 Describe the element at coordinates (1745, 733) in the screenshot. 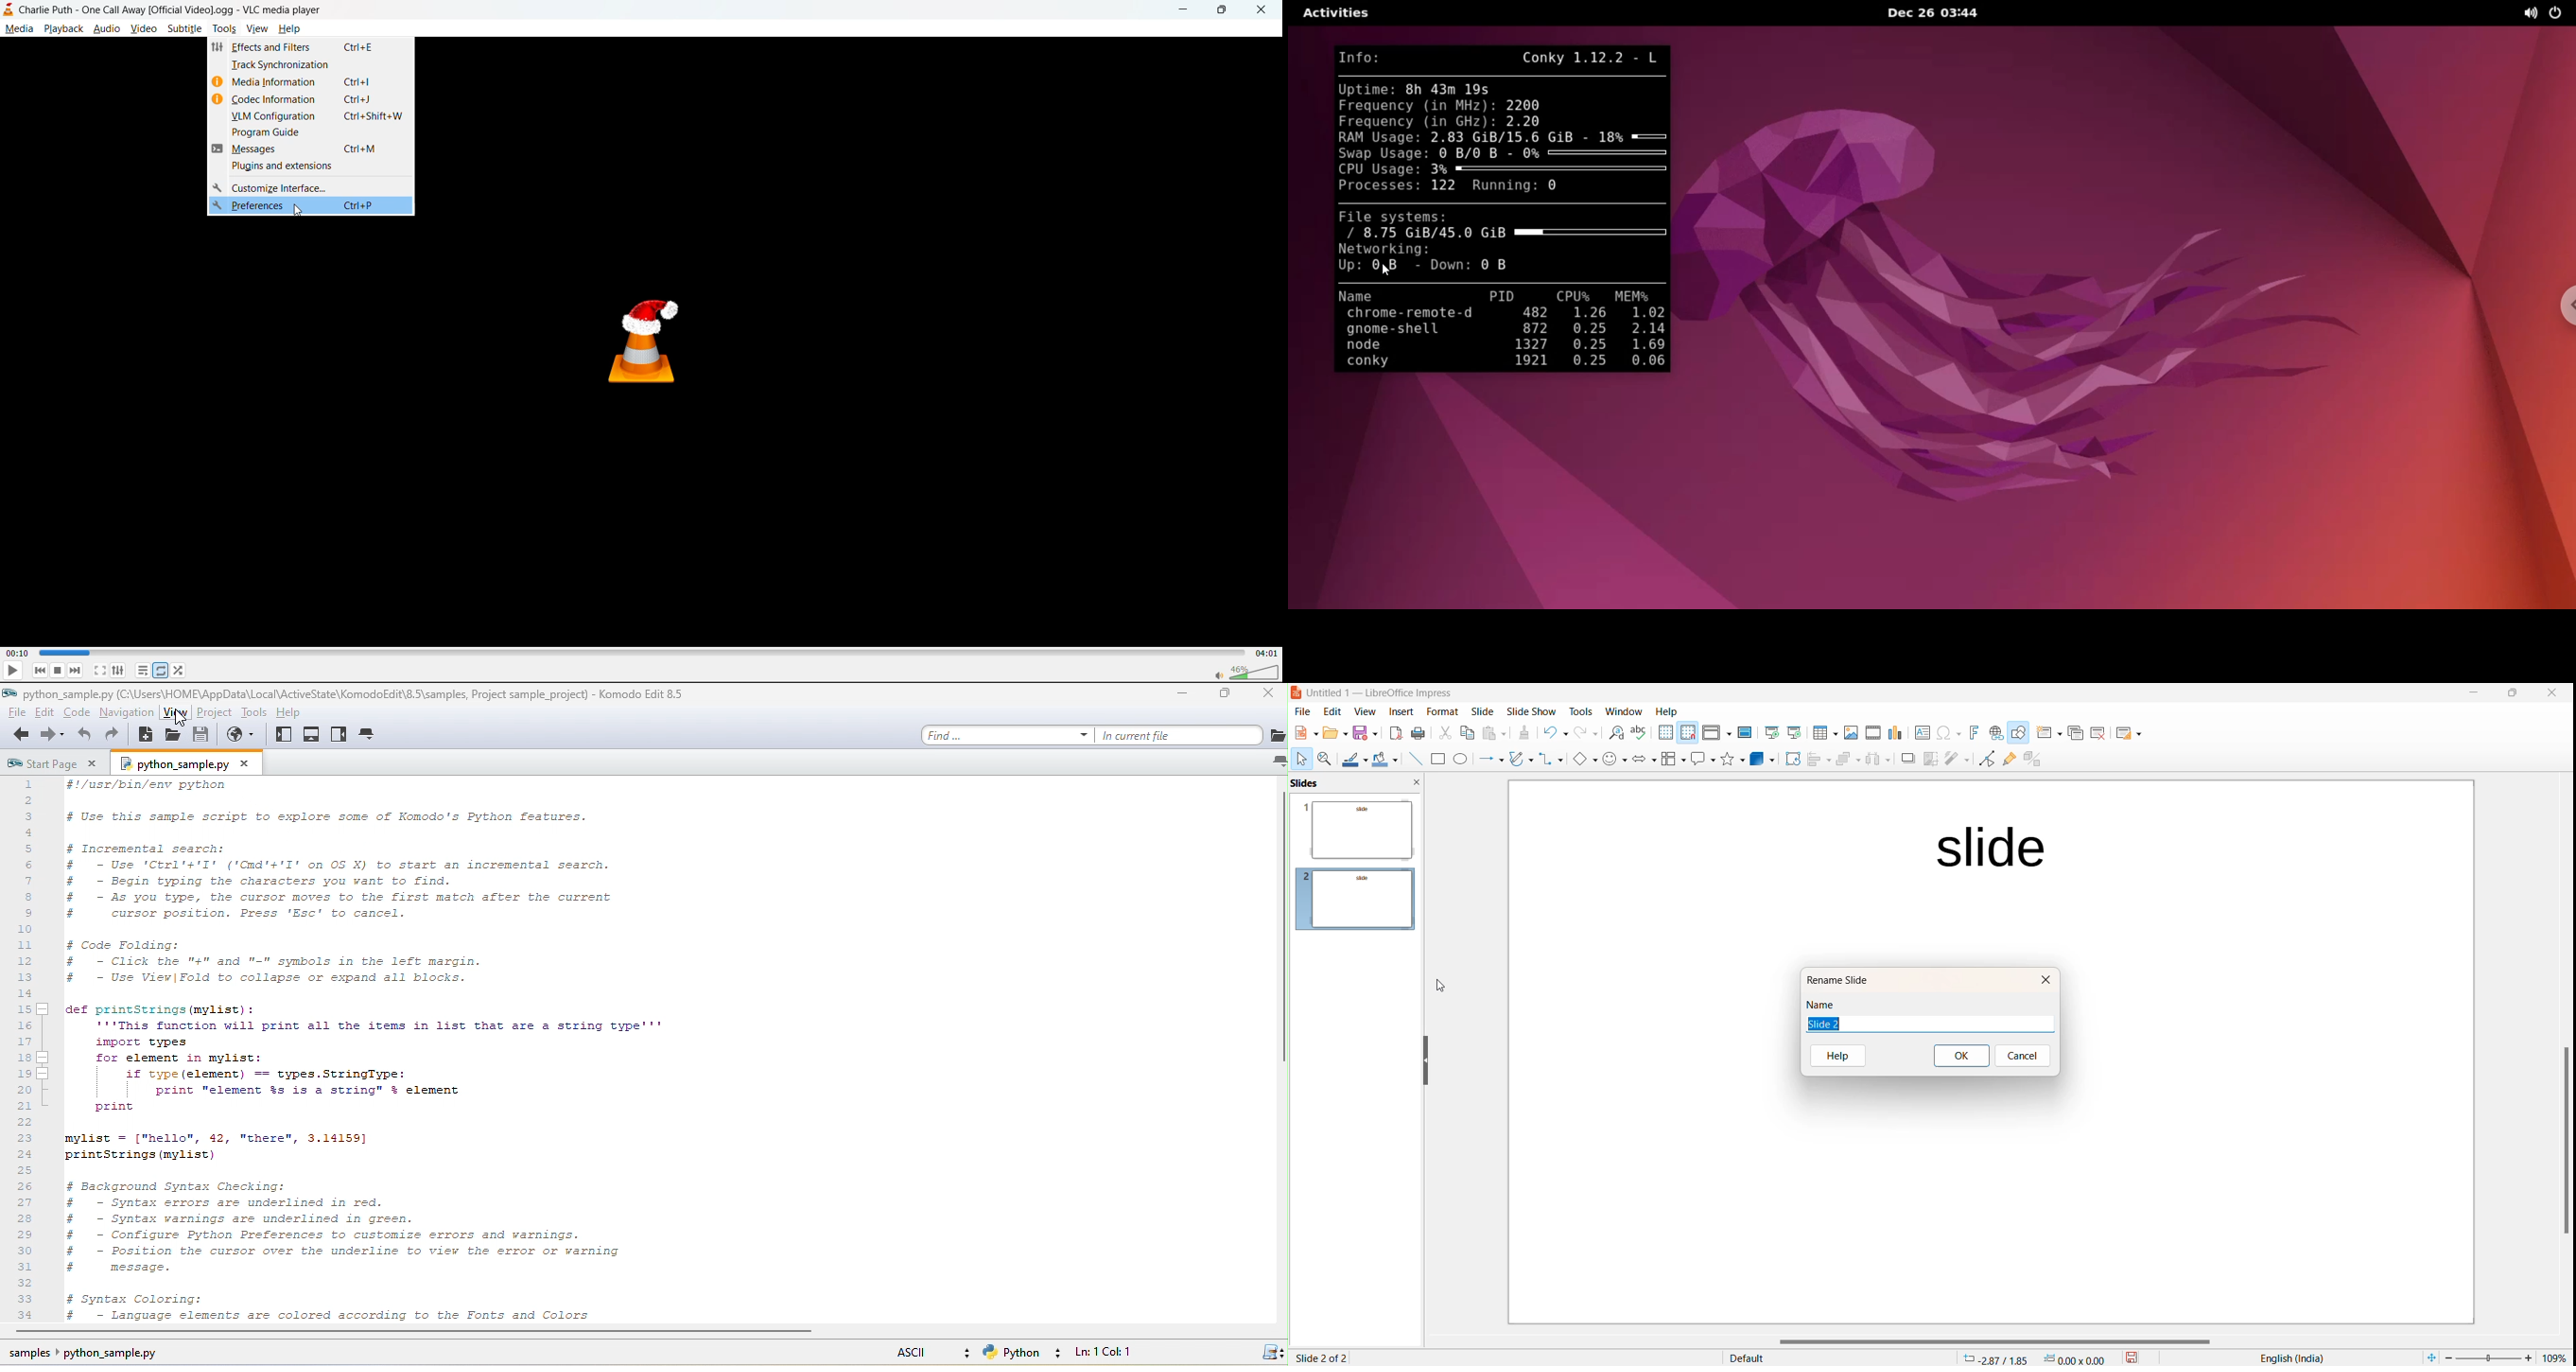

I see `Master slide` at that location.